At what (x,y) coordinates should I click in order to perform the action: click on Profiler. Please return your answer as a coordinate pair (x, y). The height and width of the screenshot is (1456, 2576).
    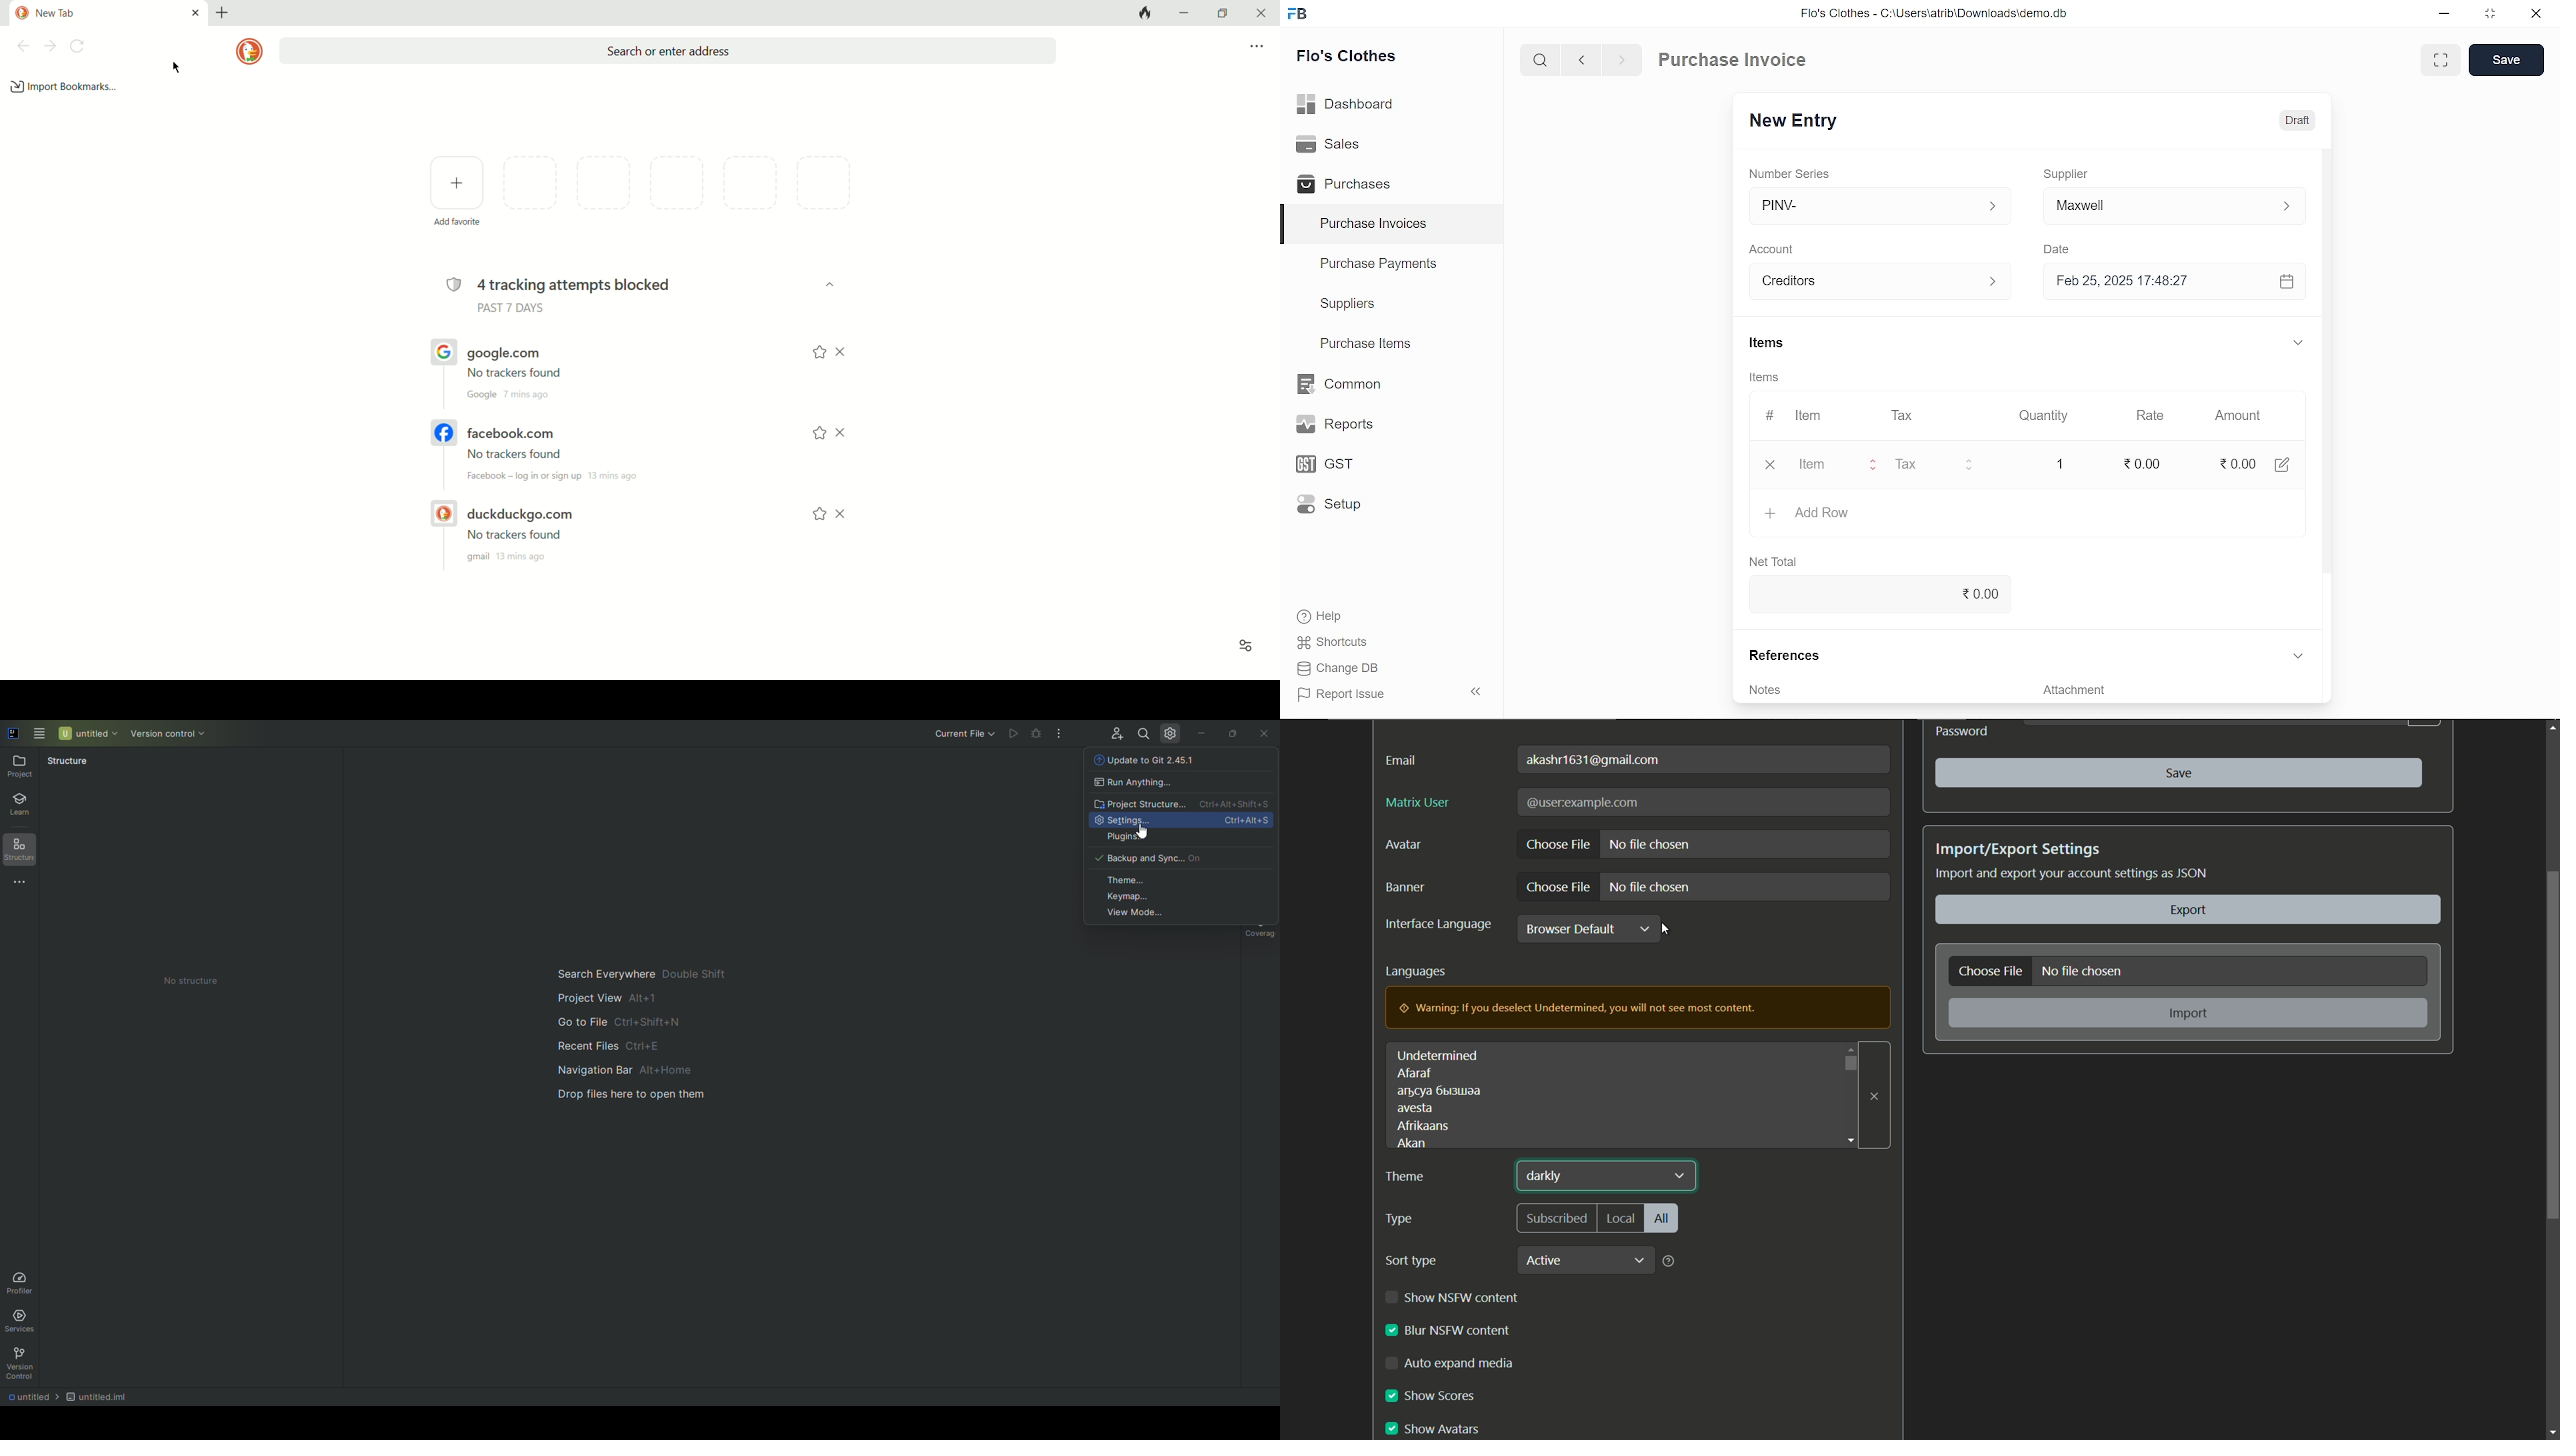
    Looking at the image, I should click on (22, 1282).